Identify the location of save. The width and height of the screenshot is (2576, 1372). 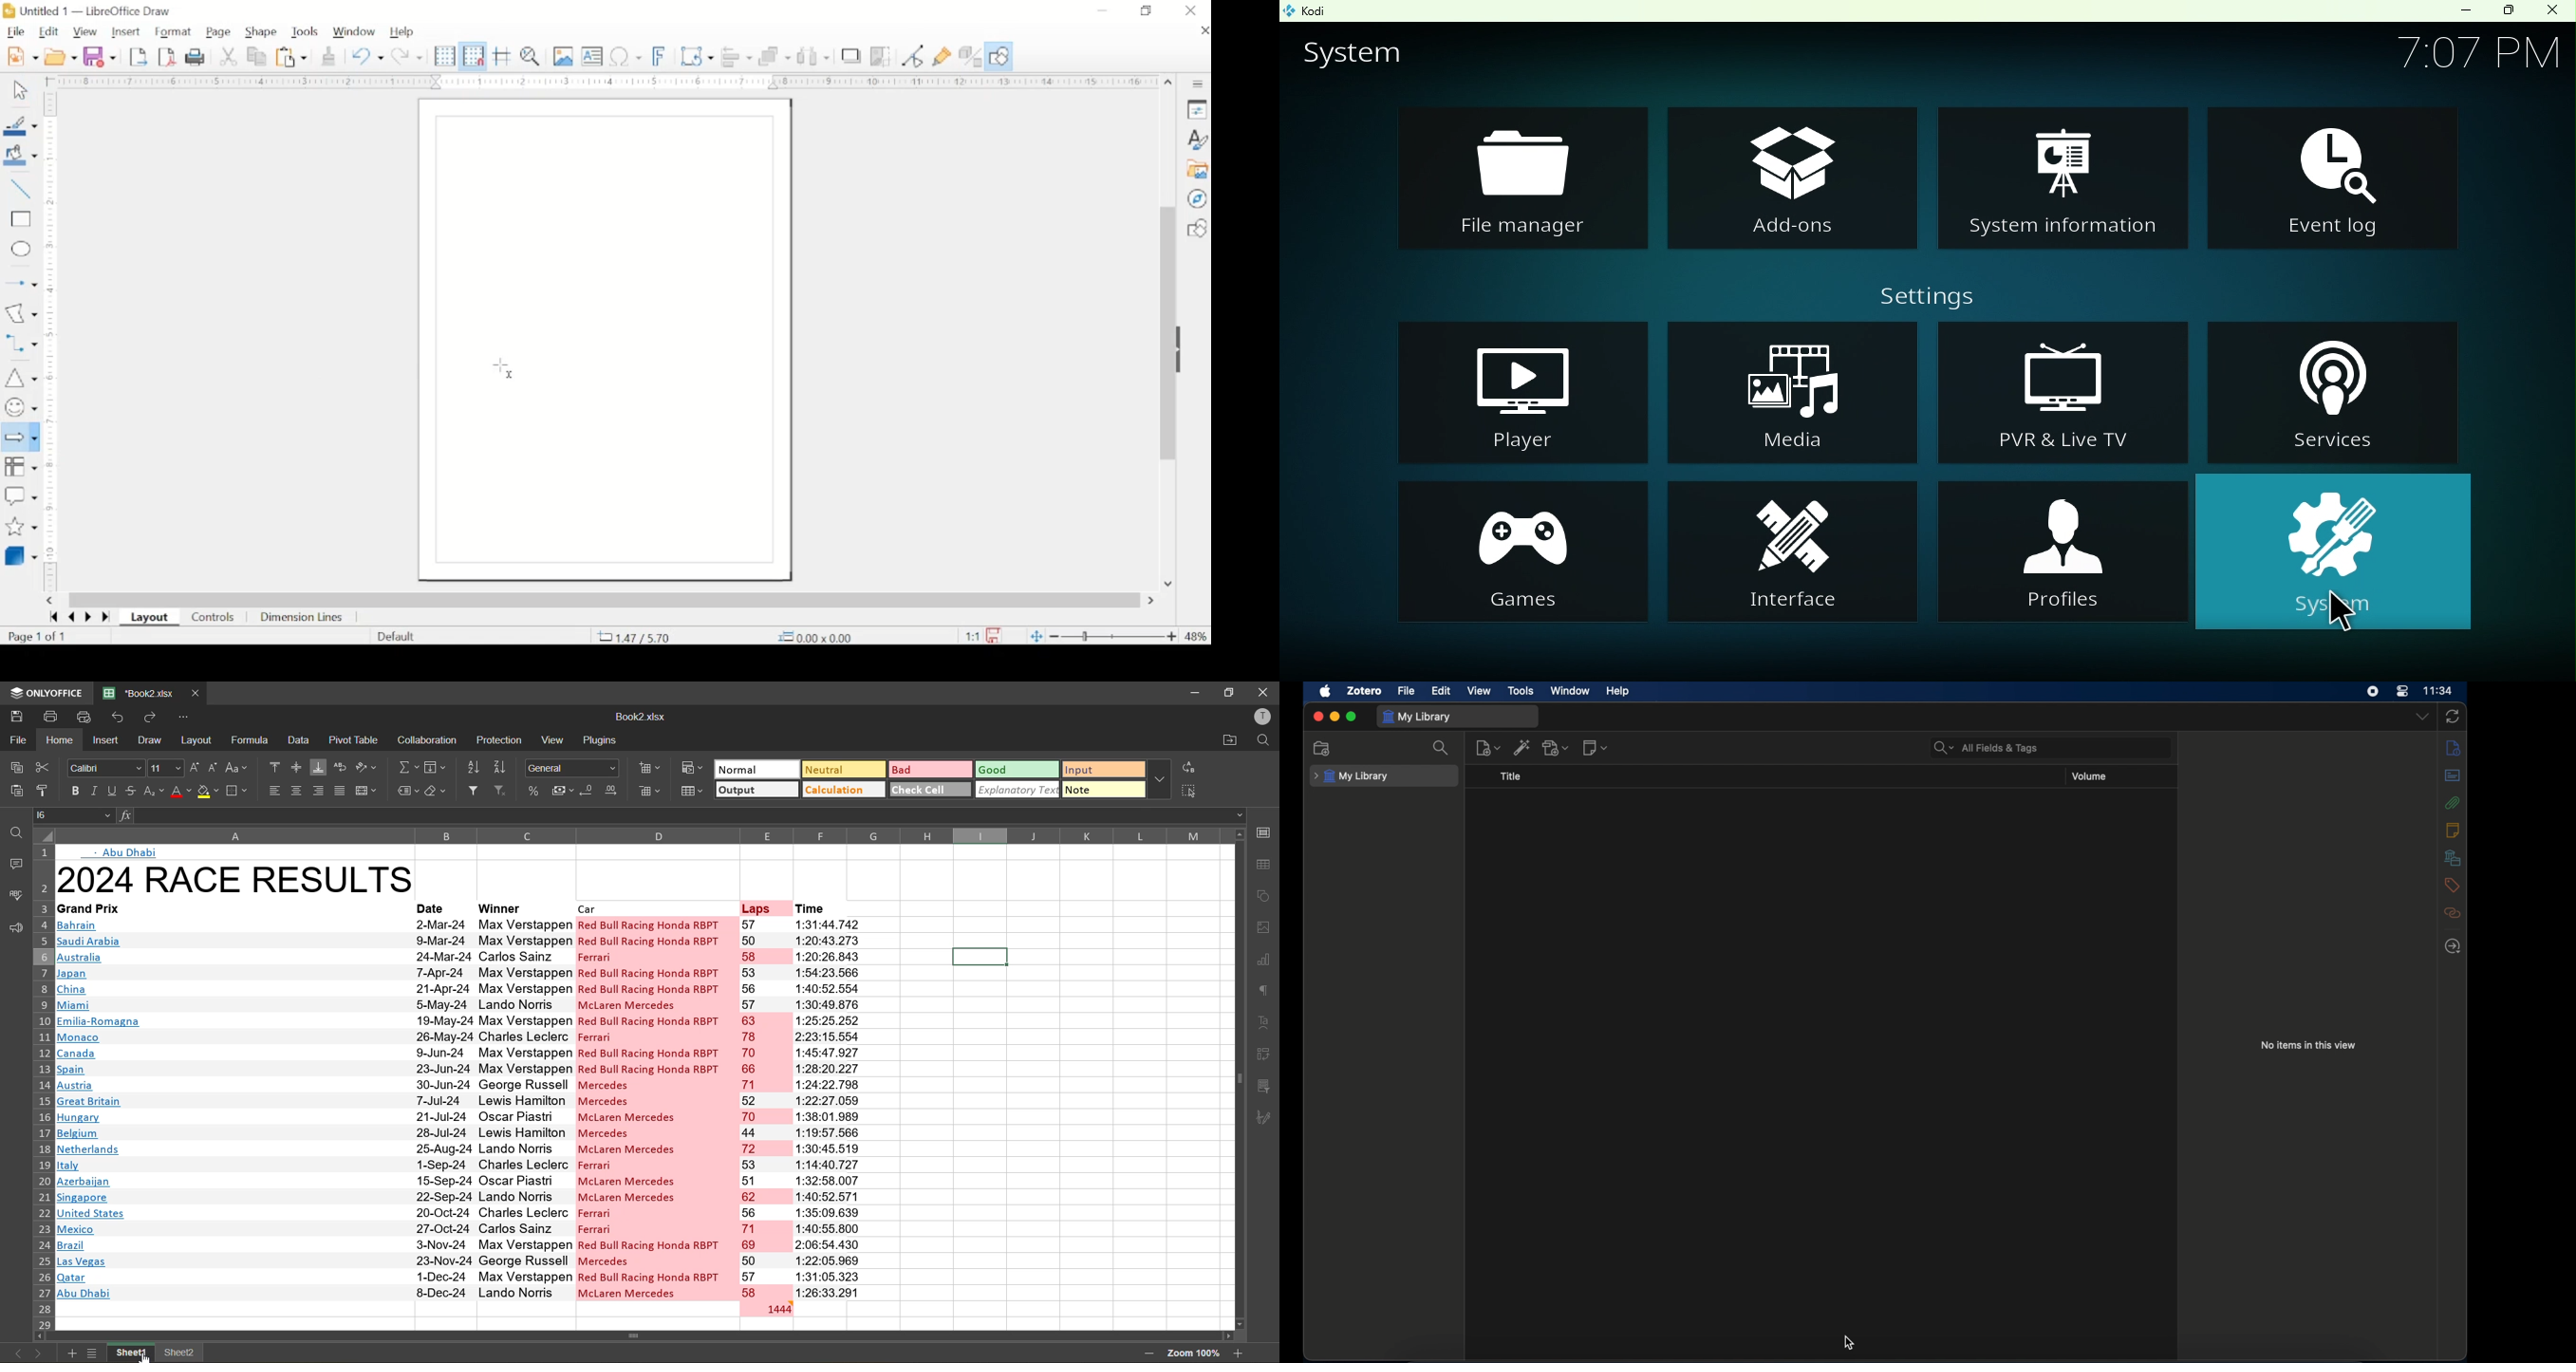
(100, 56).